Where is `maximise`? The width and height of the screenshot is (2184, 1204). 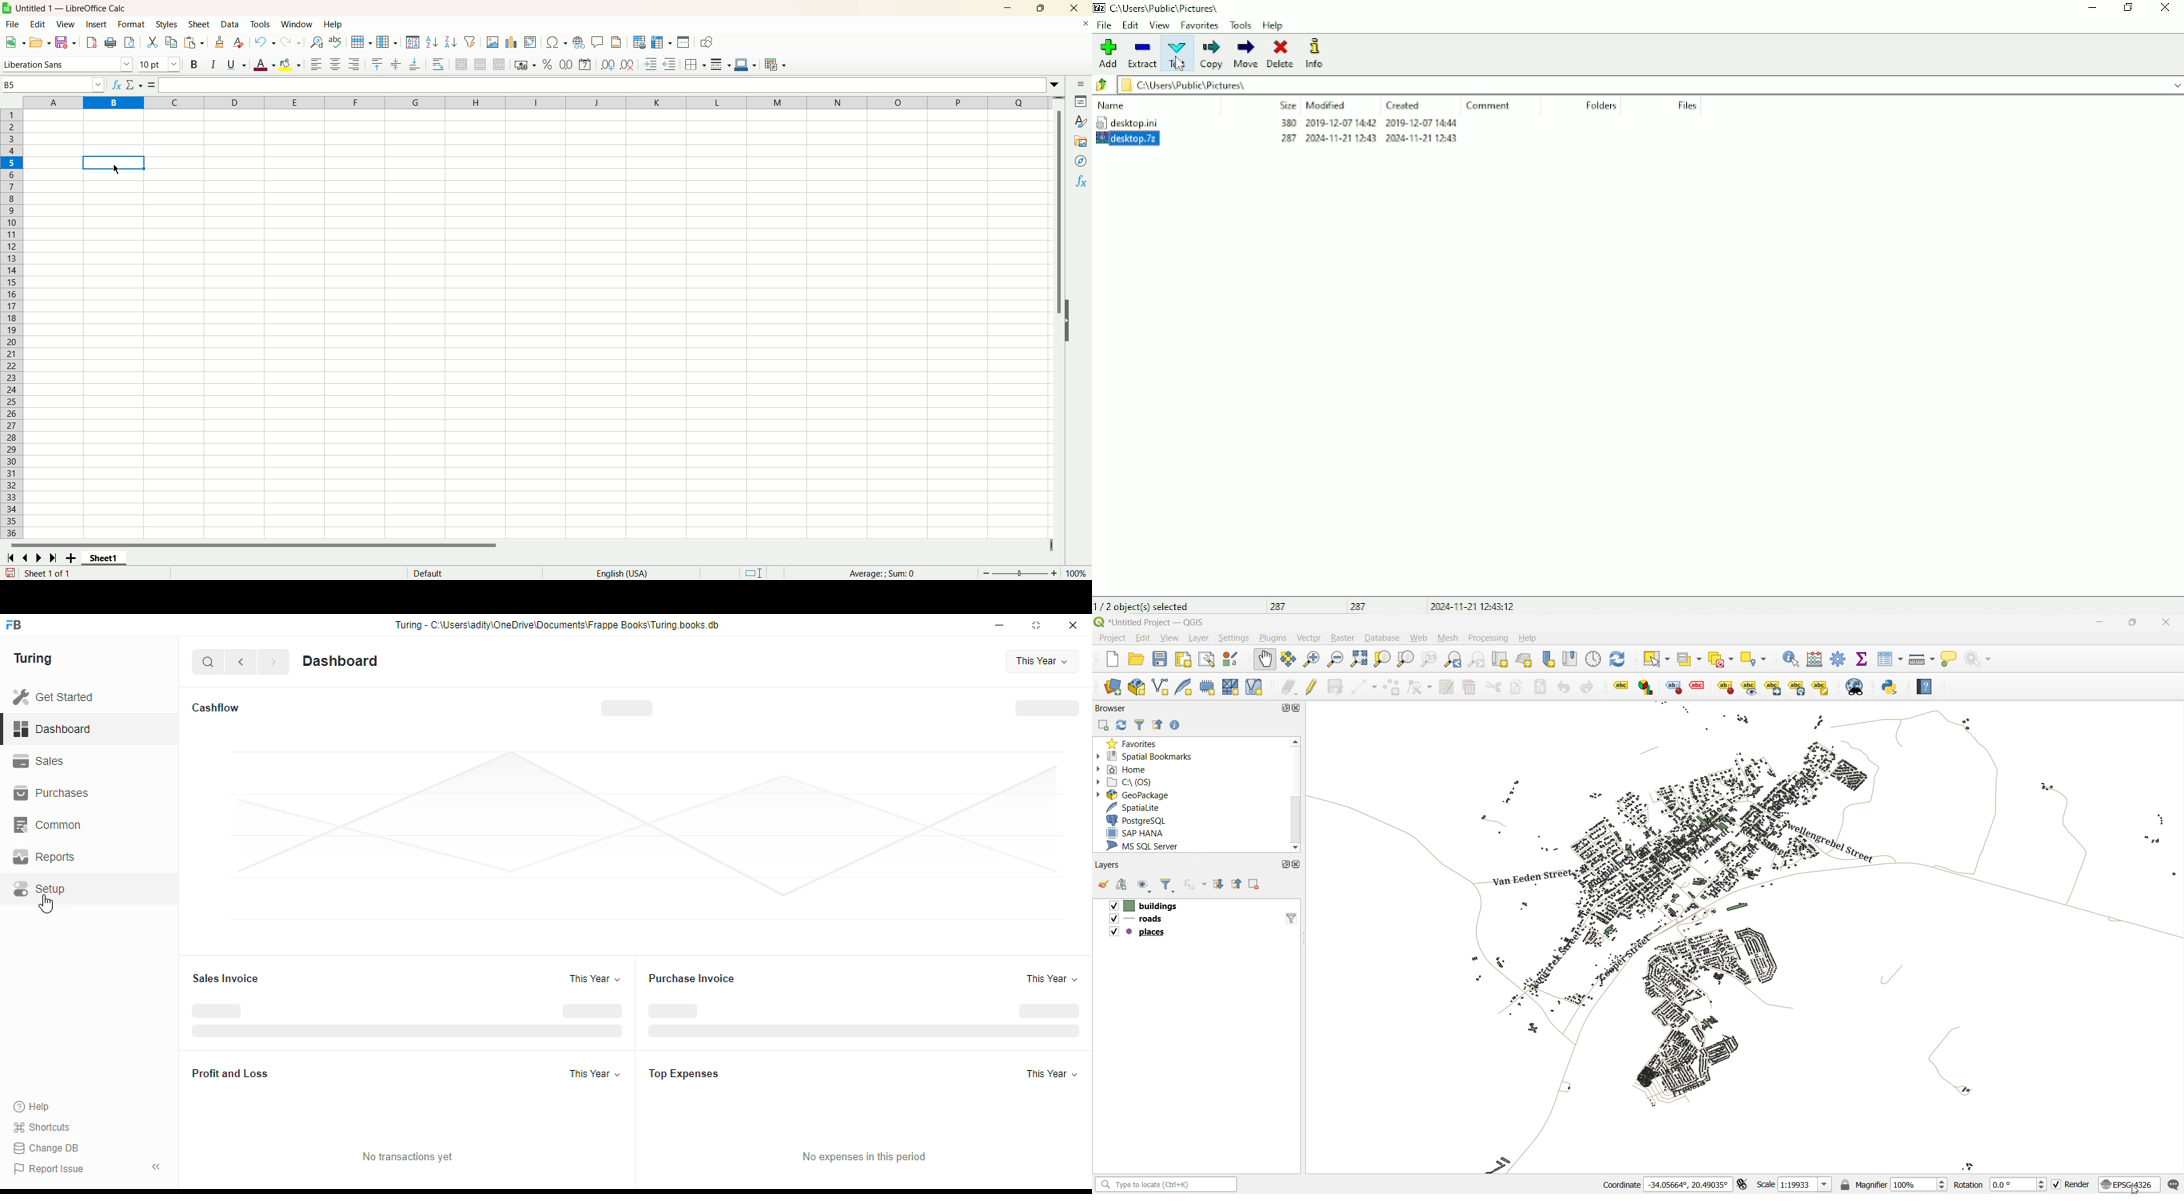
maximise is located at coordinates (1038, 625).